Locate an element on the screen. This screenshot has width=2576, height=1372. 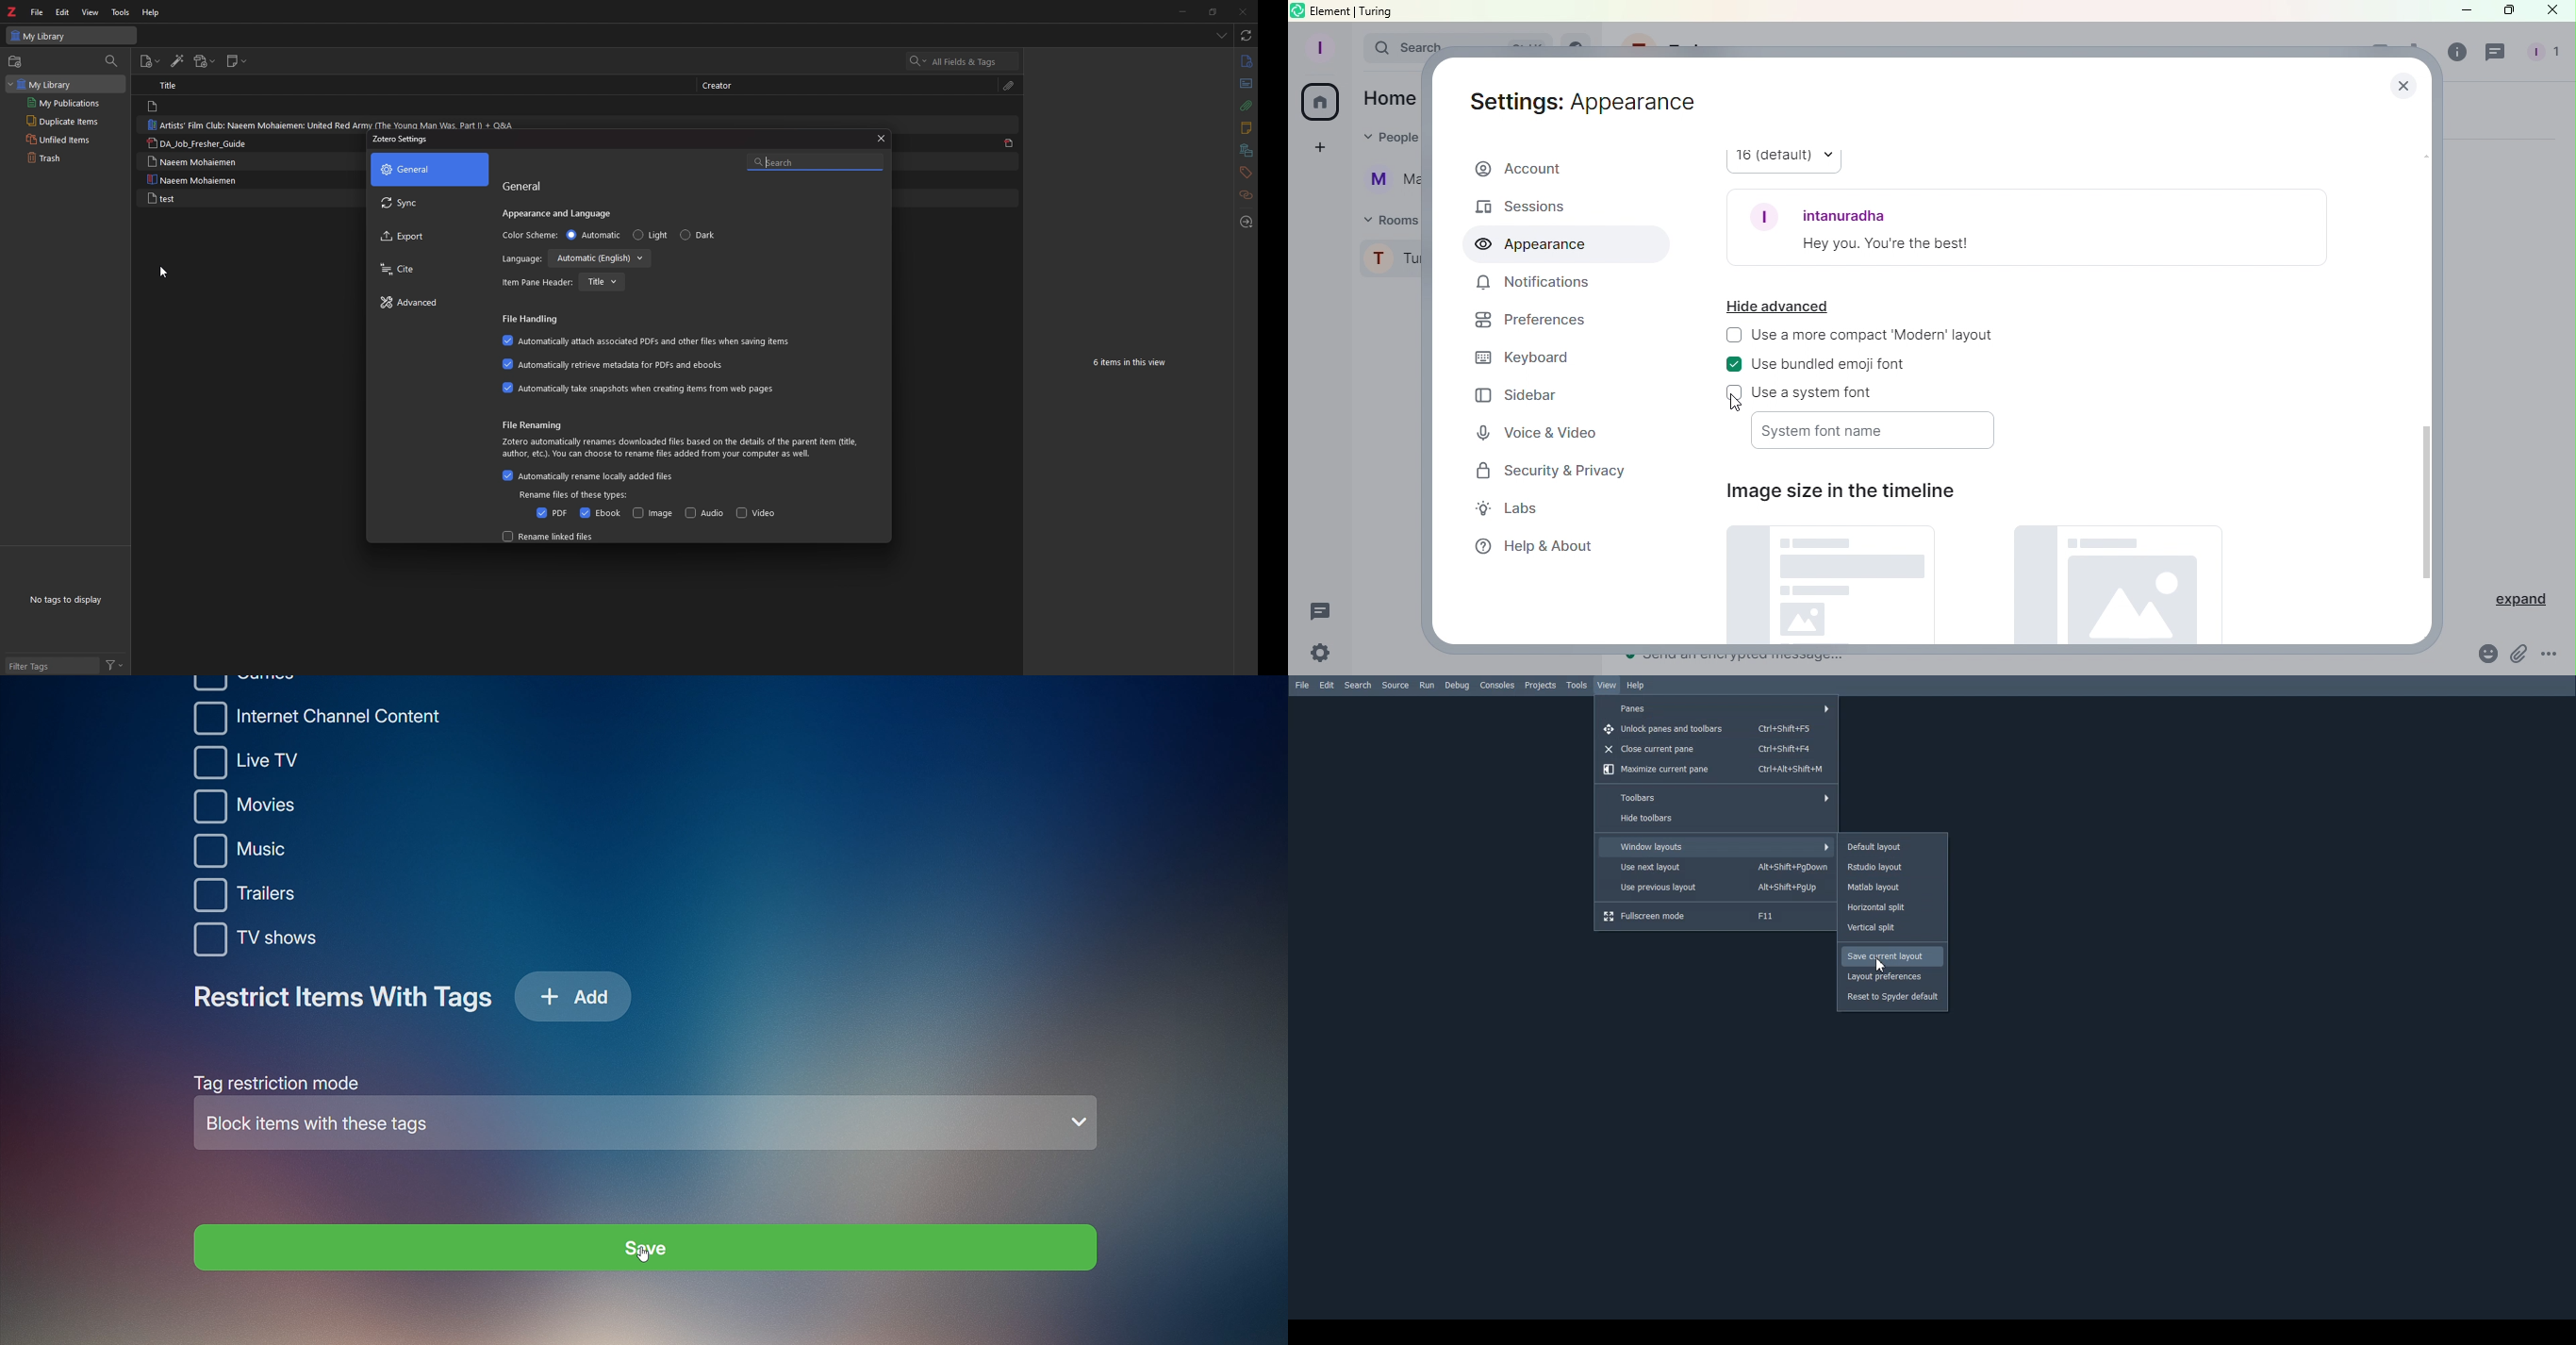
libraries and collection is located at coordinates (1246, 151).